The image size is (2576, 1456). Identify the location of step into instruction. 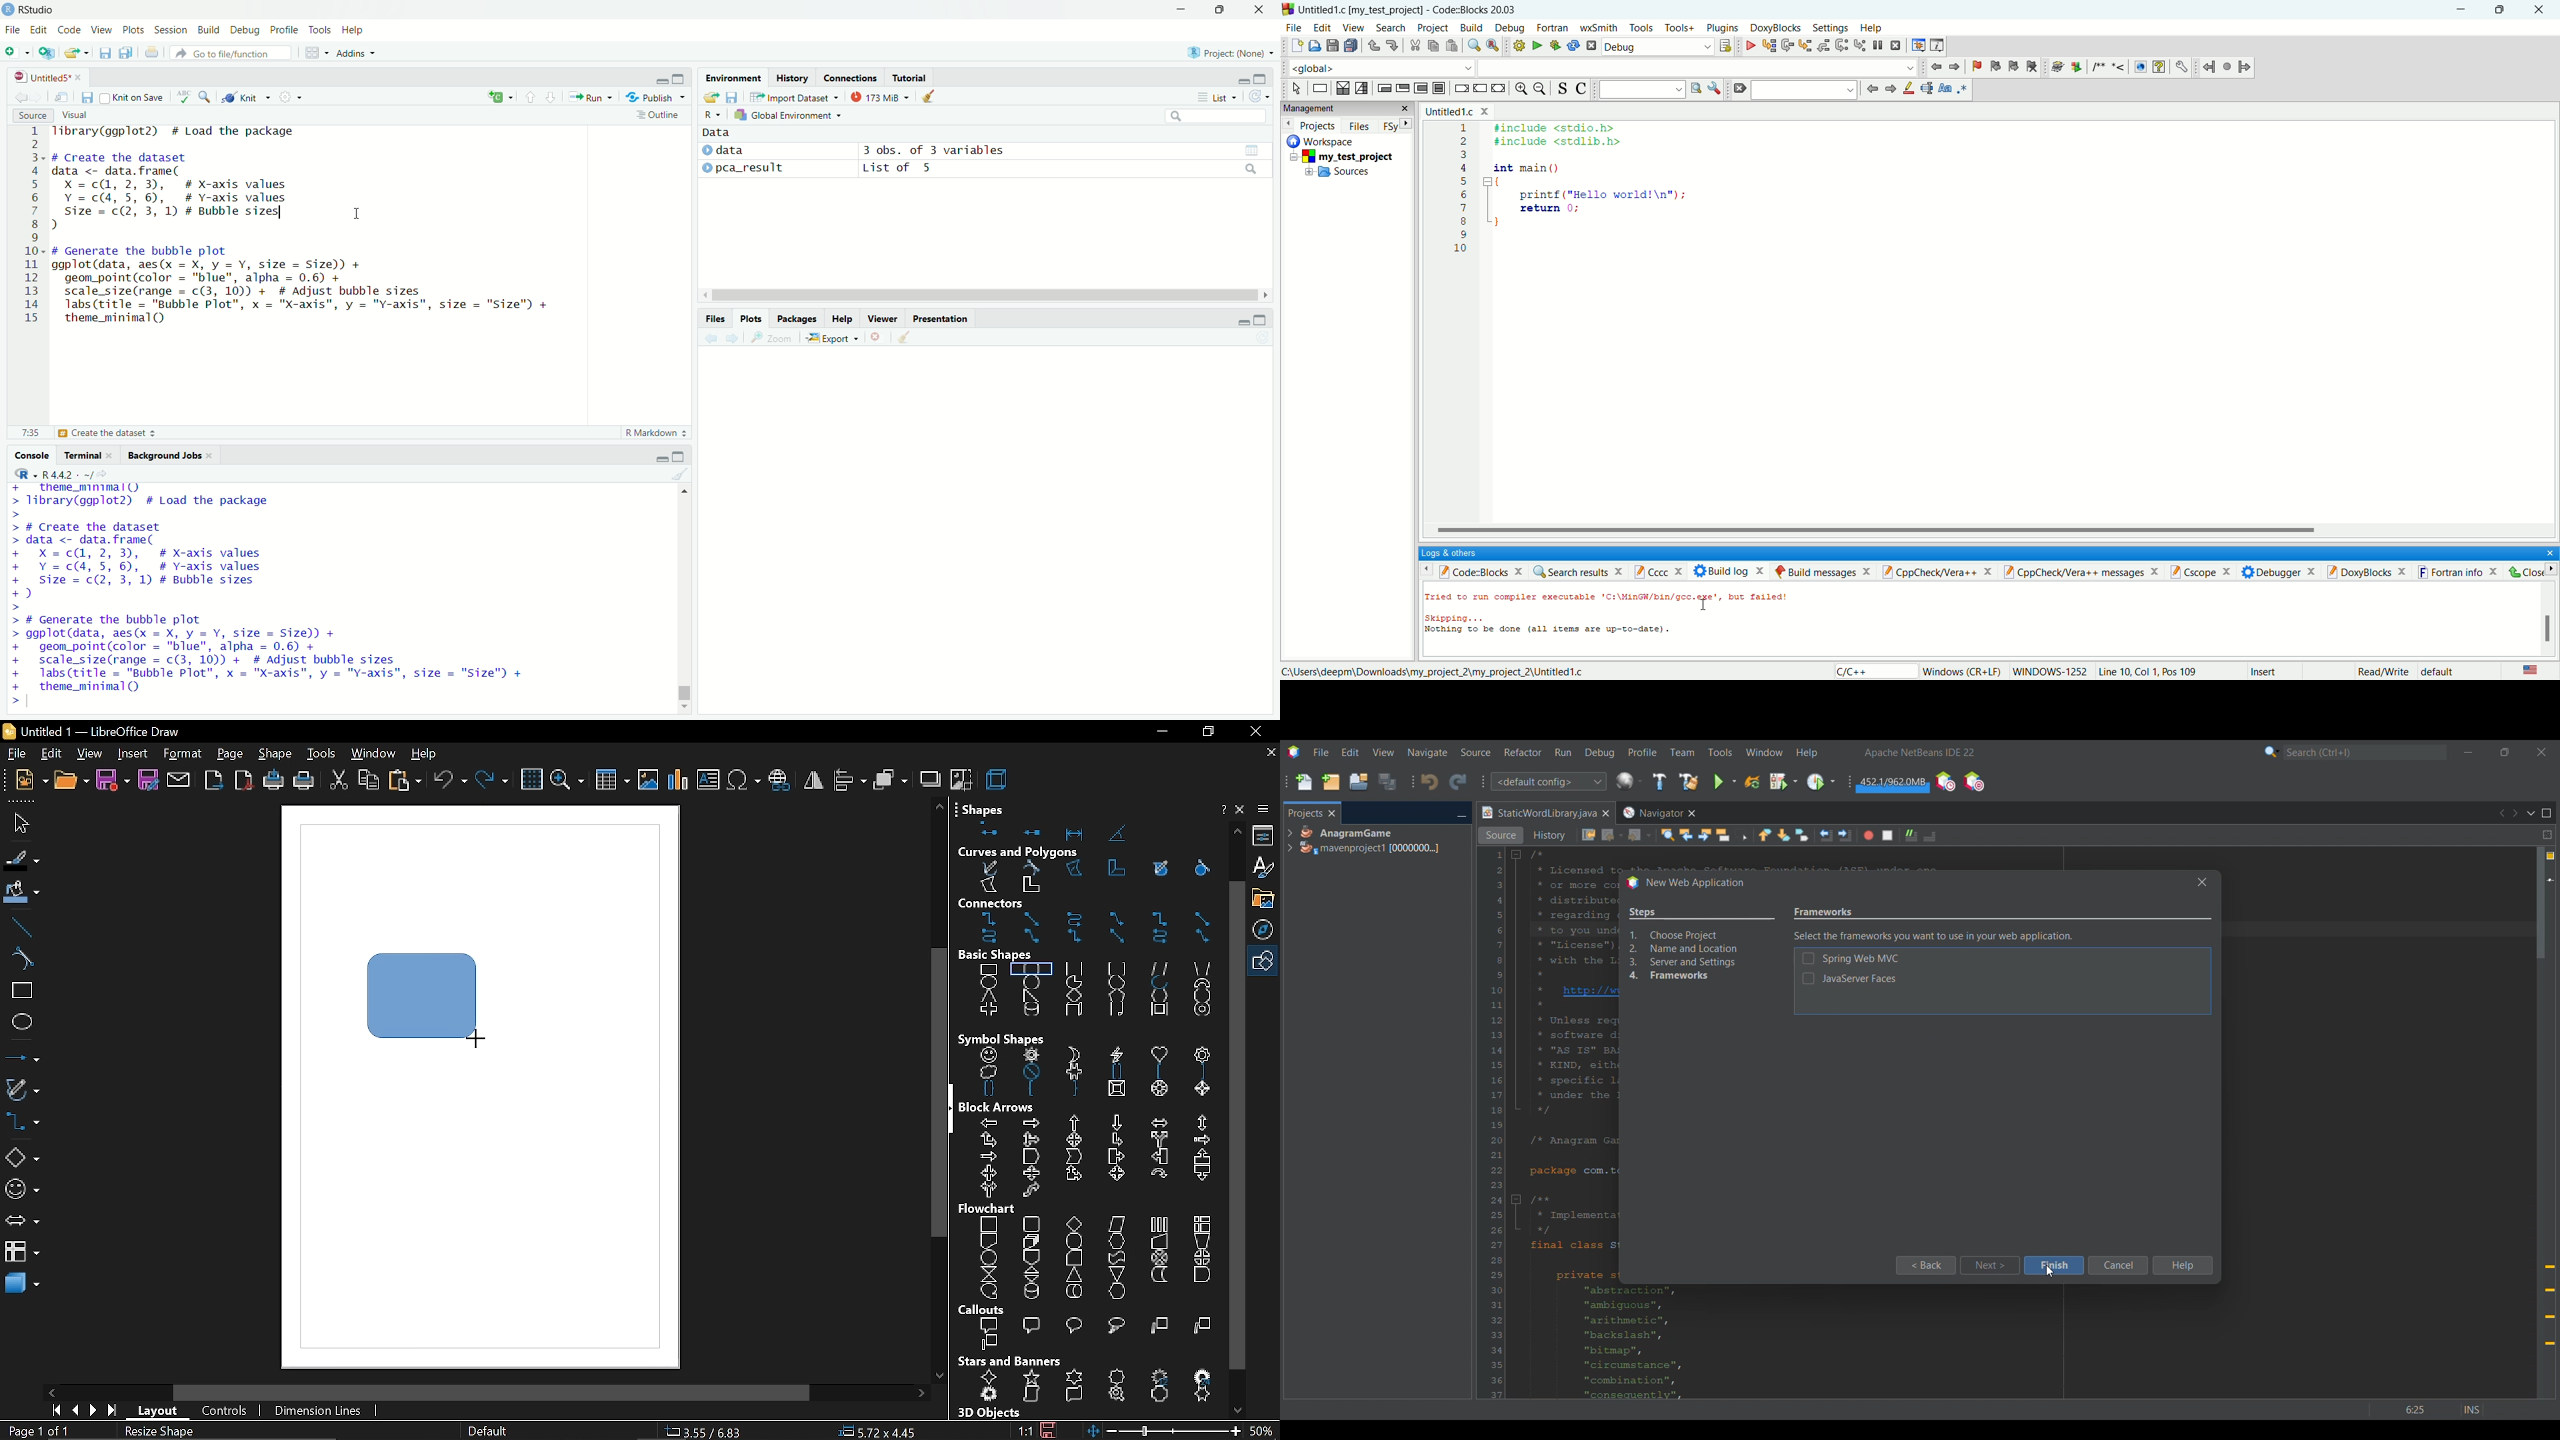
(1860, 45).